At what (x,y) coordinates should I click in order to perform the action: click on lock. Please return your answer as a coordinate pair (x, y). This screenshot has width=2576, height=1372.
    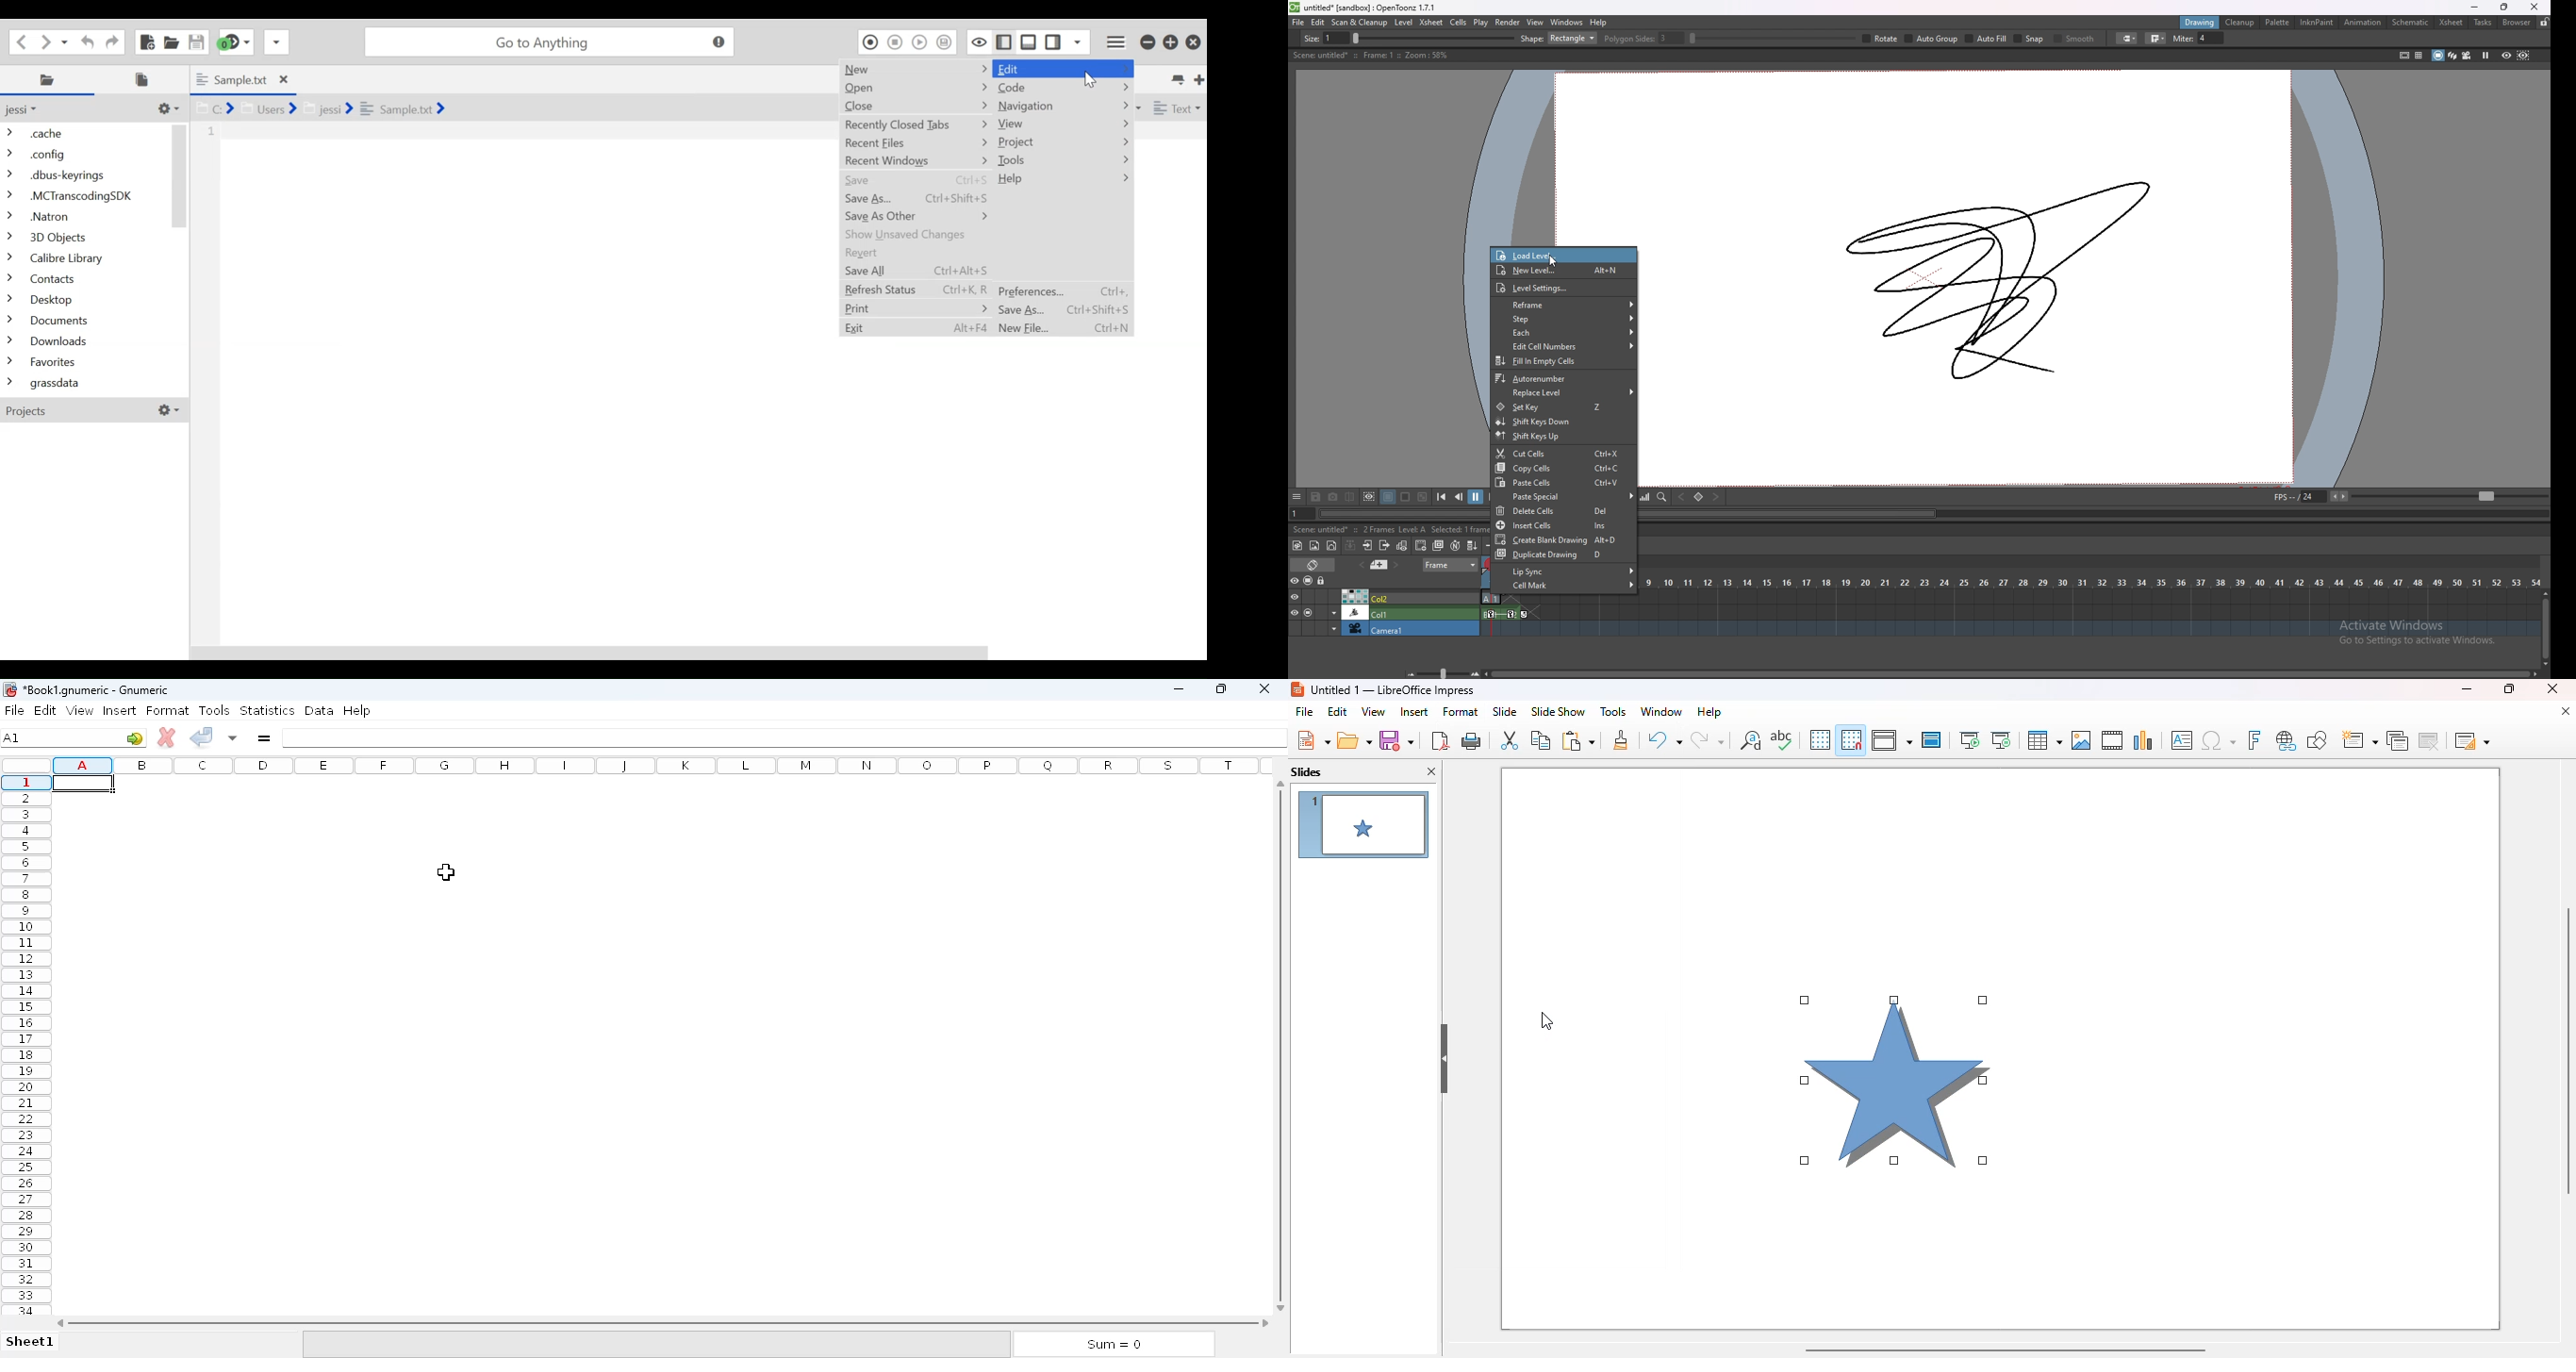
    Looking at the image, I should click on (2544, 22).